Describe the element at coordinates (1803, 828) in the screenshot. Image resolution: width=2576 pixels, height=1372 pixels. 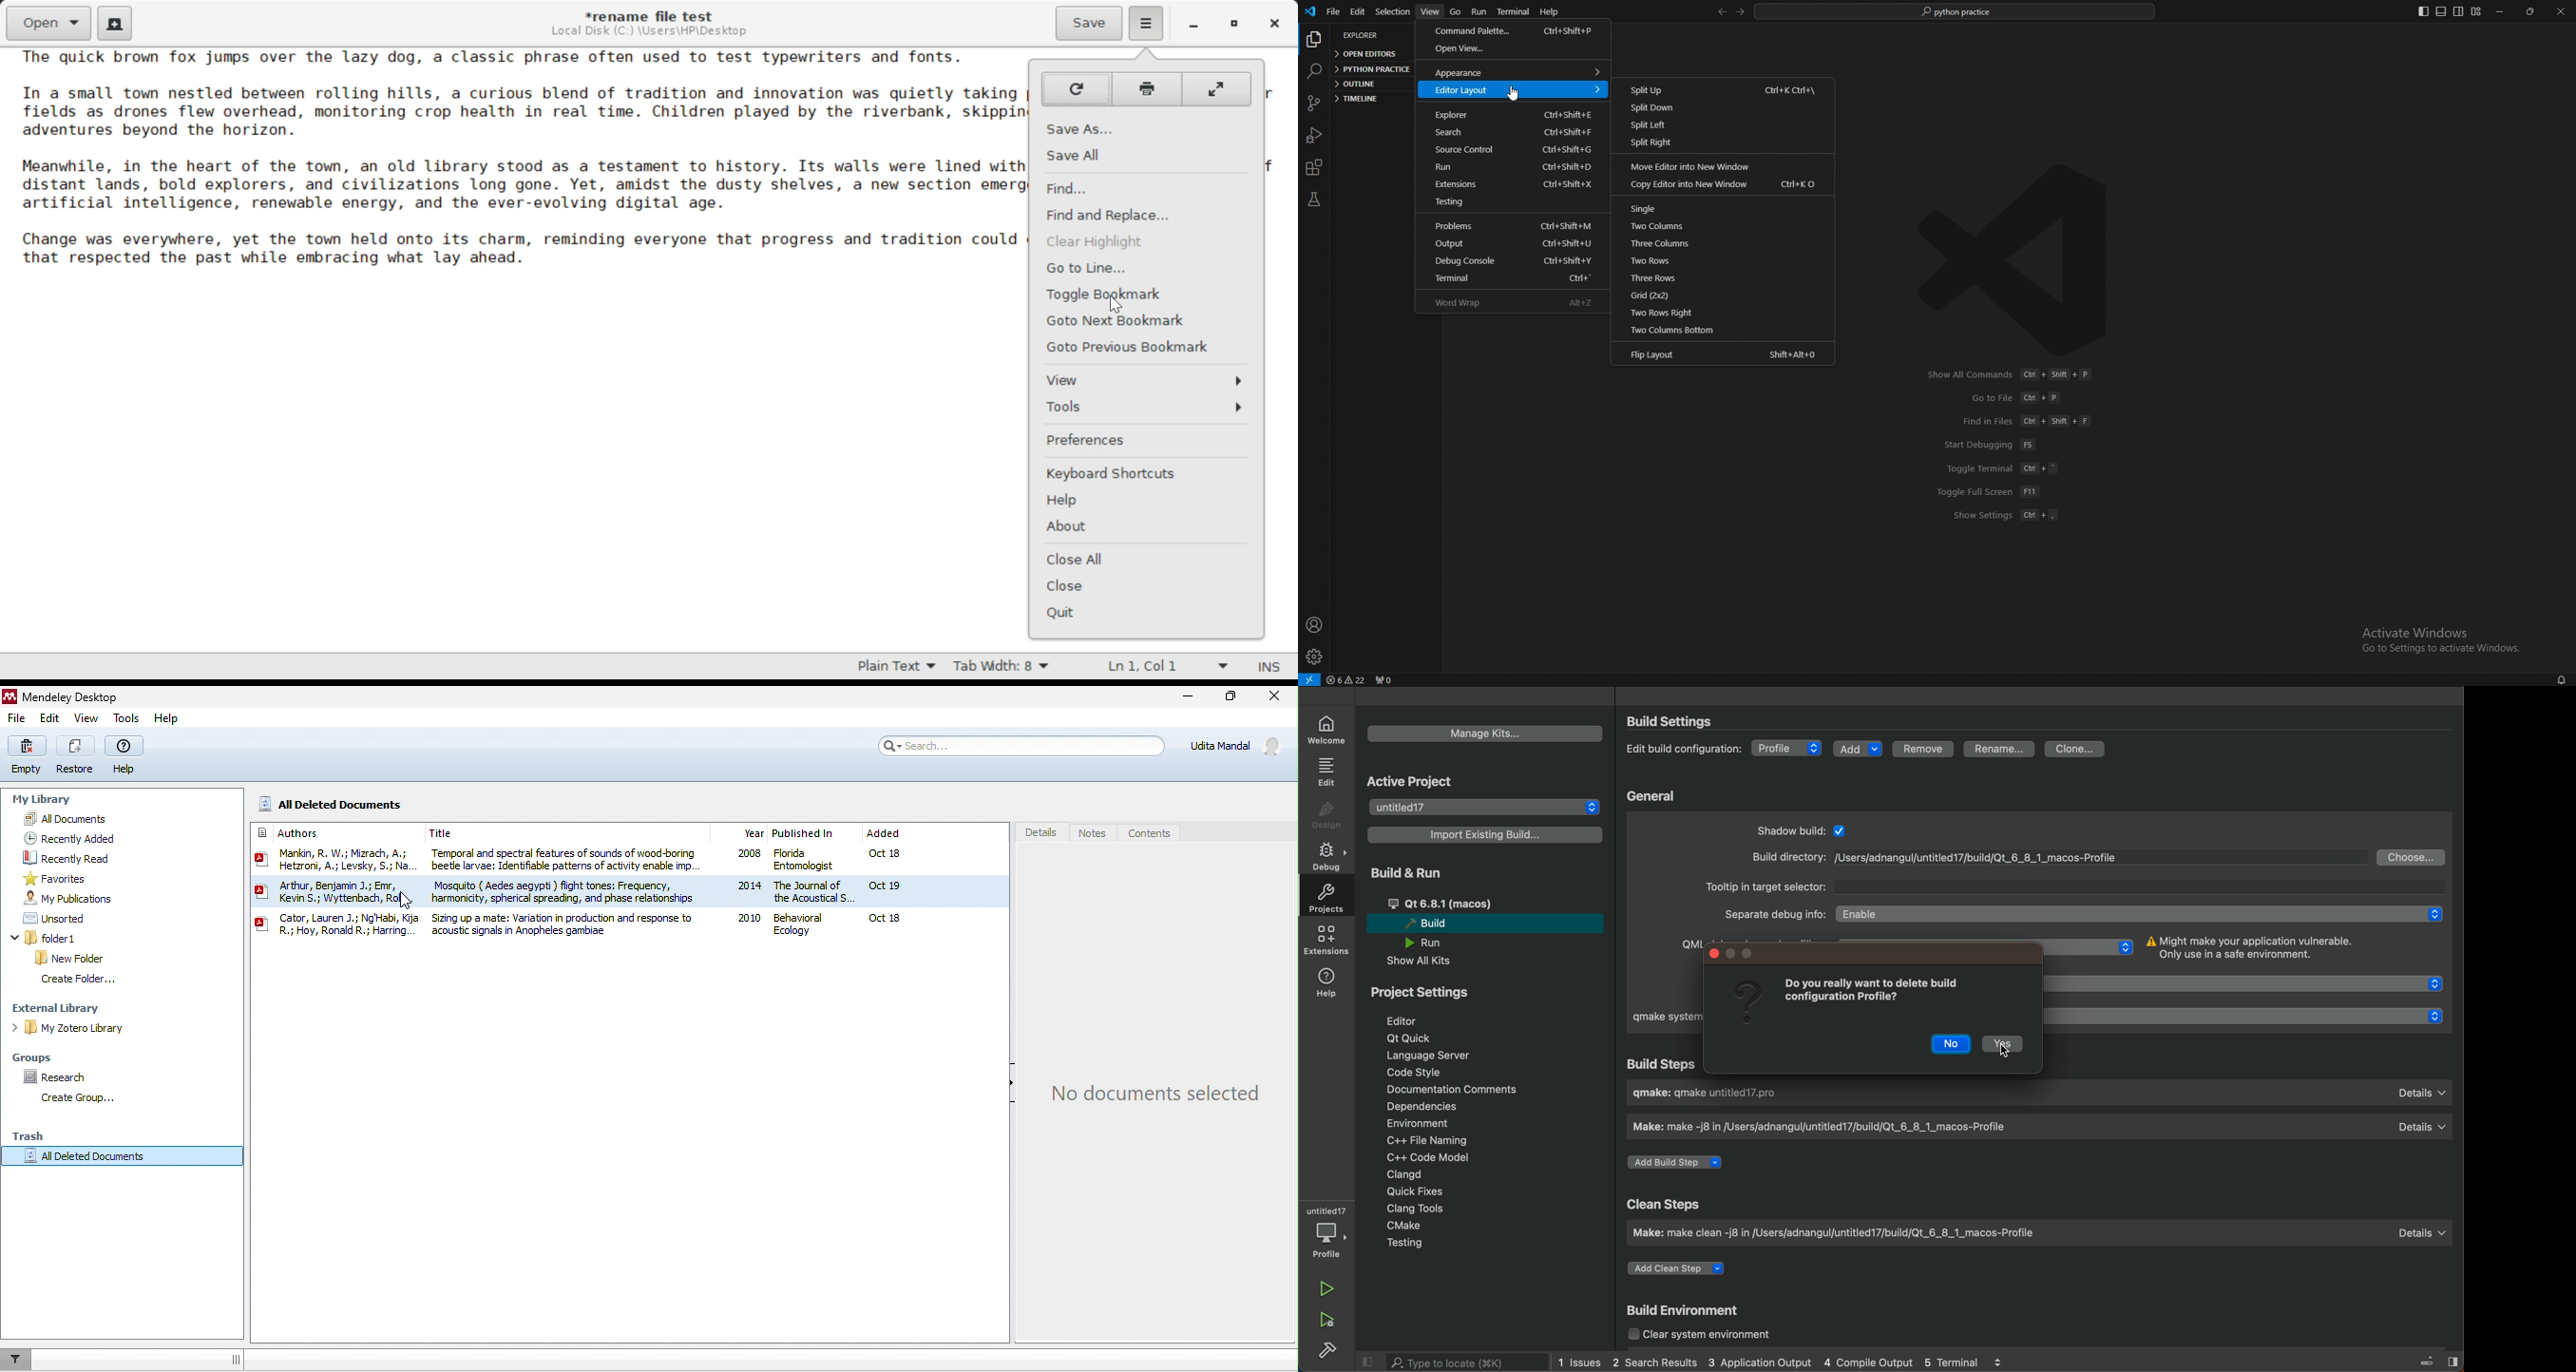
I see `general settings` at that location.